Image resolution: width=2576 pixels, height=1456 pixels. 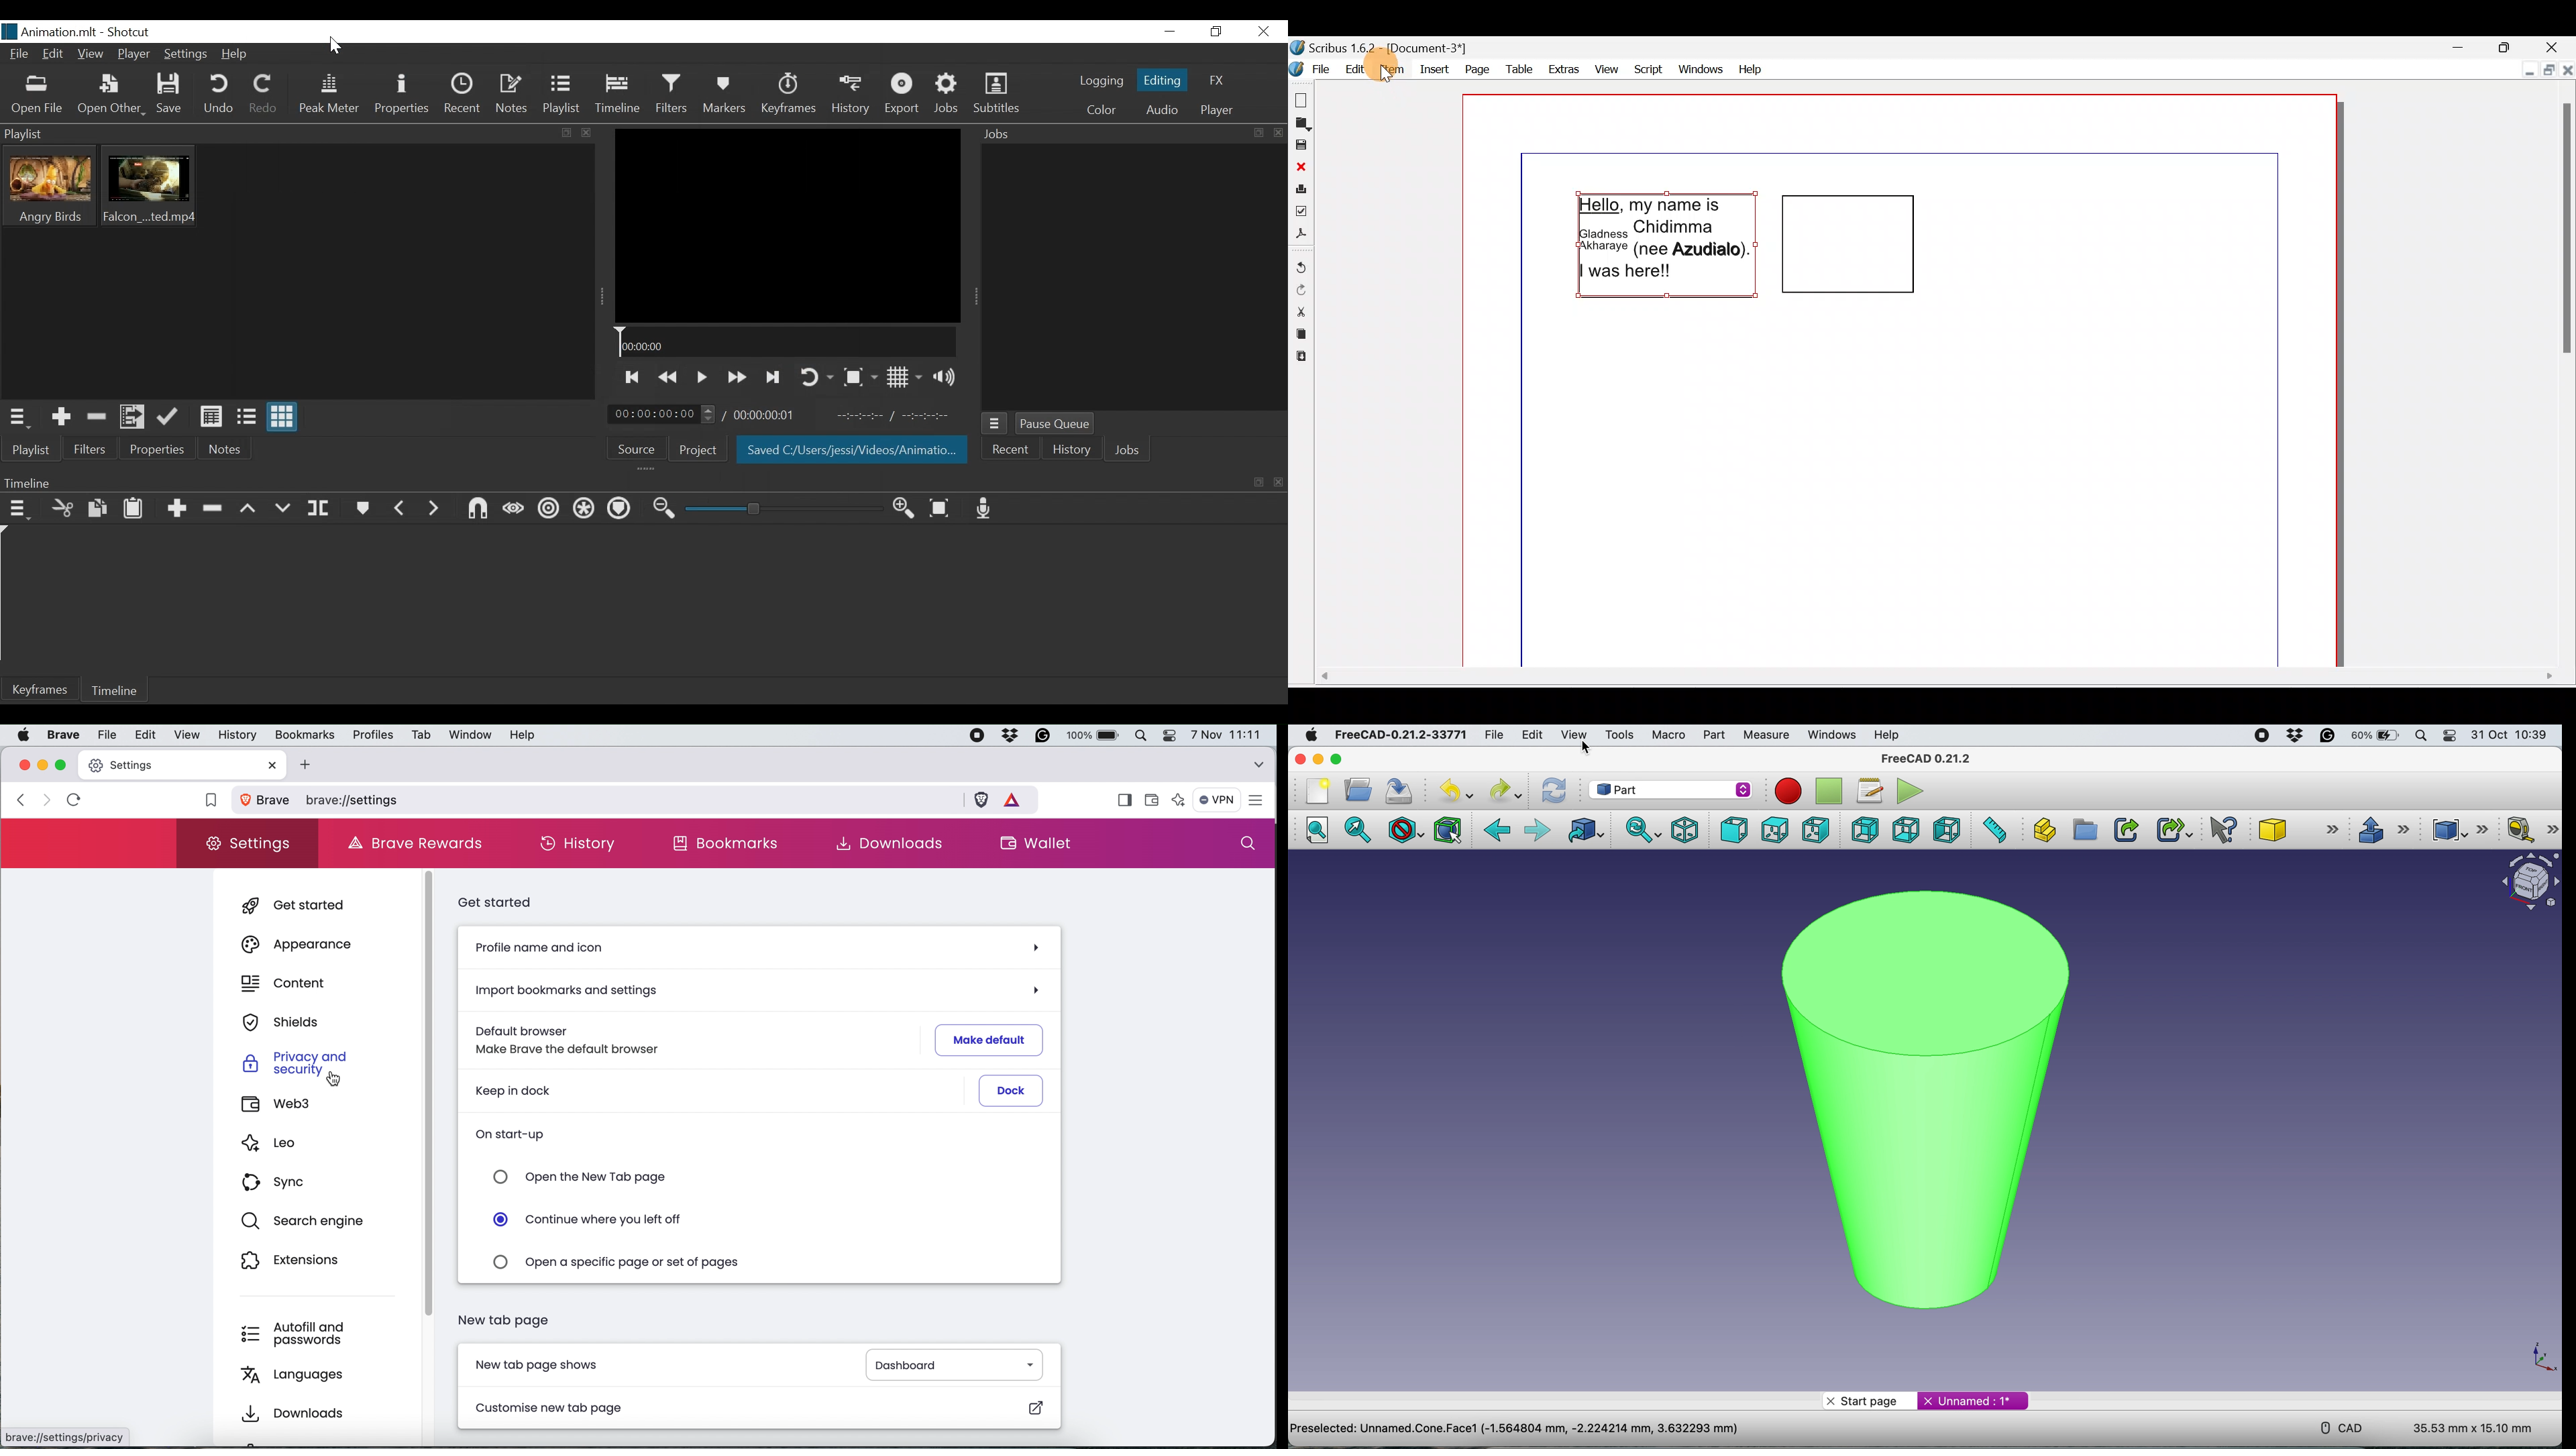 What do you see at coordinates (635, 448) in the screenshot?
I see `Source` at bounding box center [635, 448].